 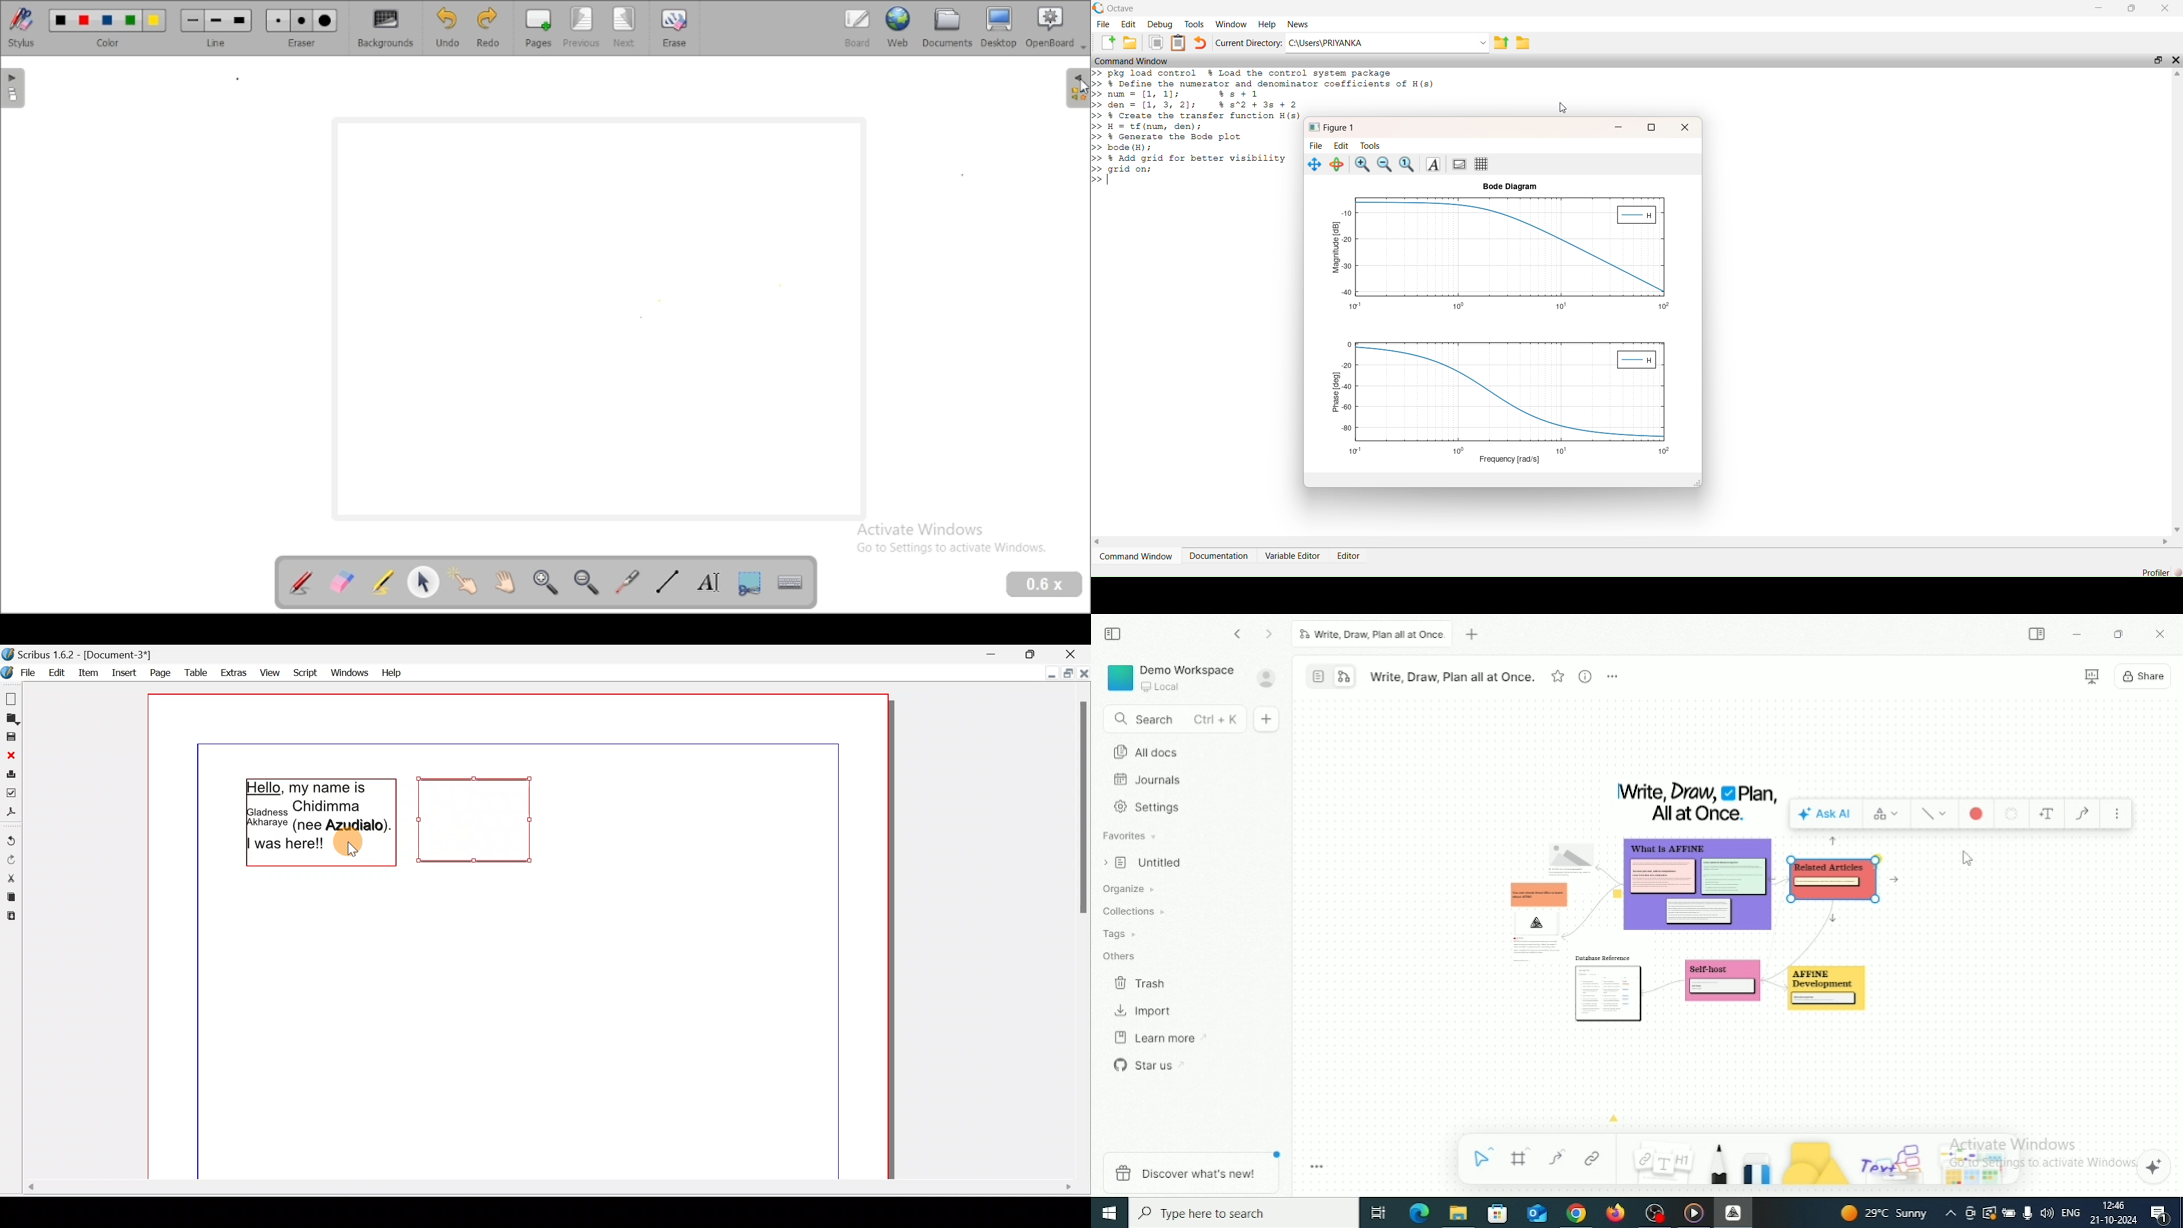 I want to click on Windows, so click(x=1110, y=1213).